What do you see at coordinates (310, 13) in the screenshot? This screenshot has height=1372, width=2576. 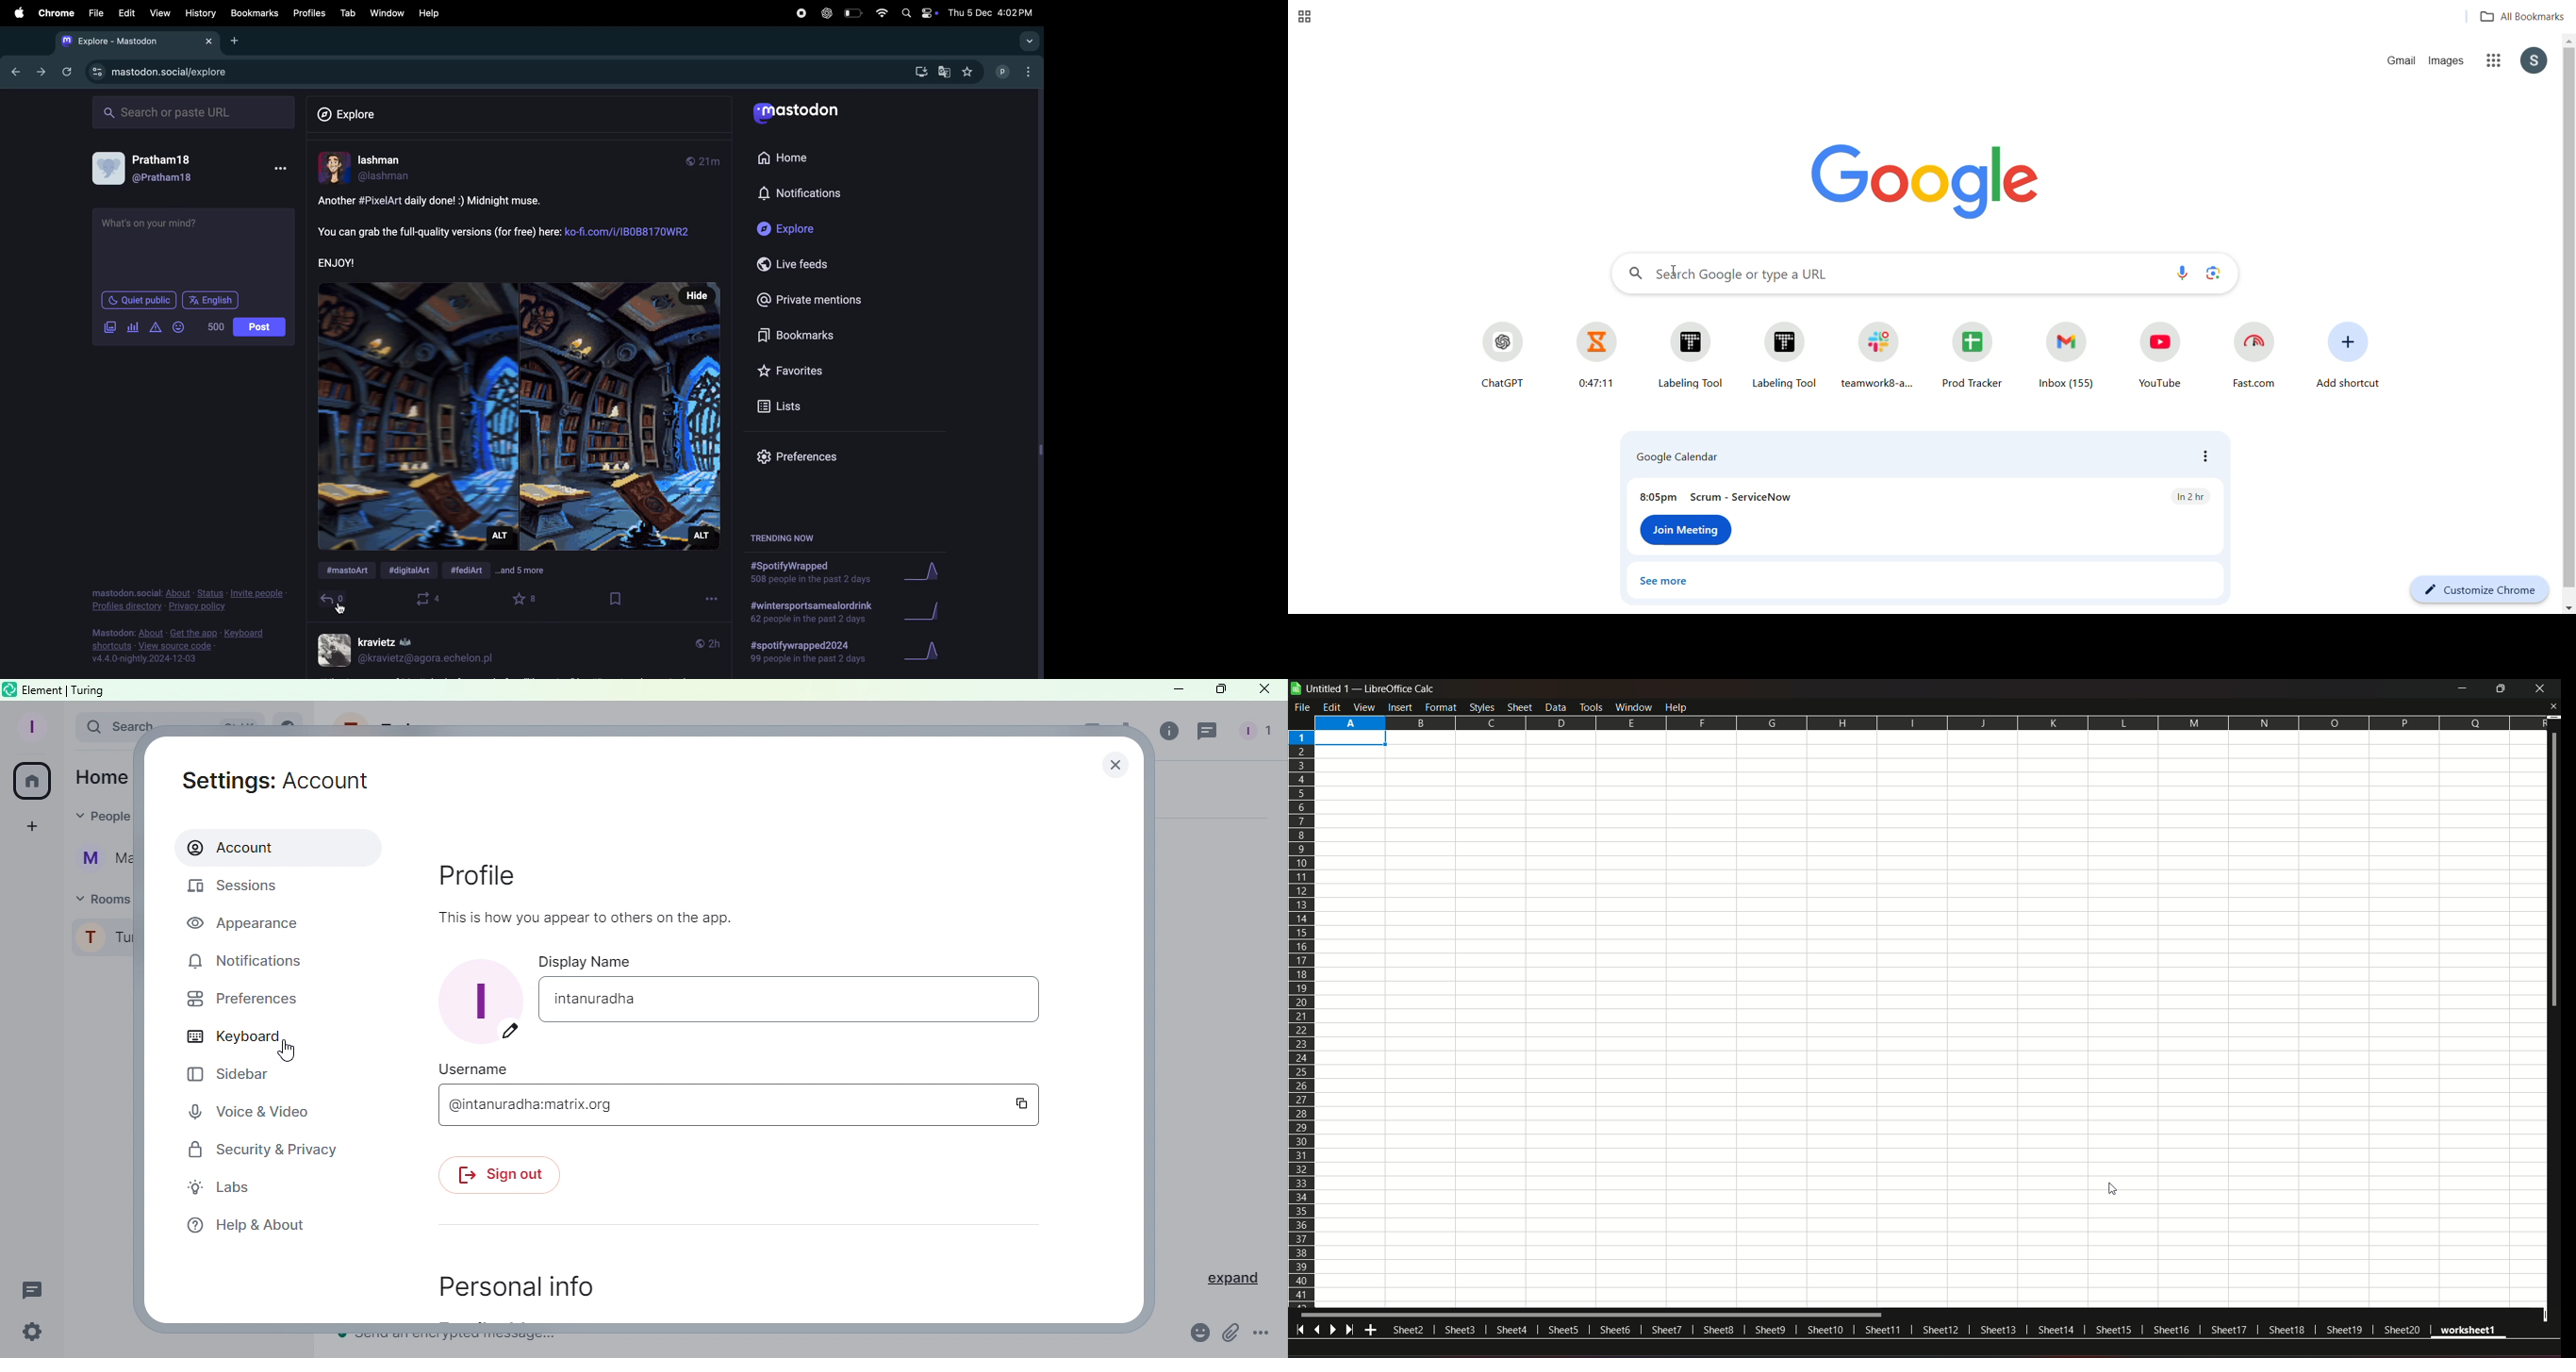 I see `Profiles` at bounding box center [310, 13].